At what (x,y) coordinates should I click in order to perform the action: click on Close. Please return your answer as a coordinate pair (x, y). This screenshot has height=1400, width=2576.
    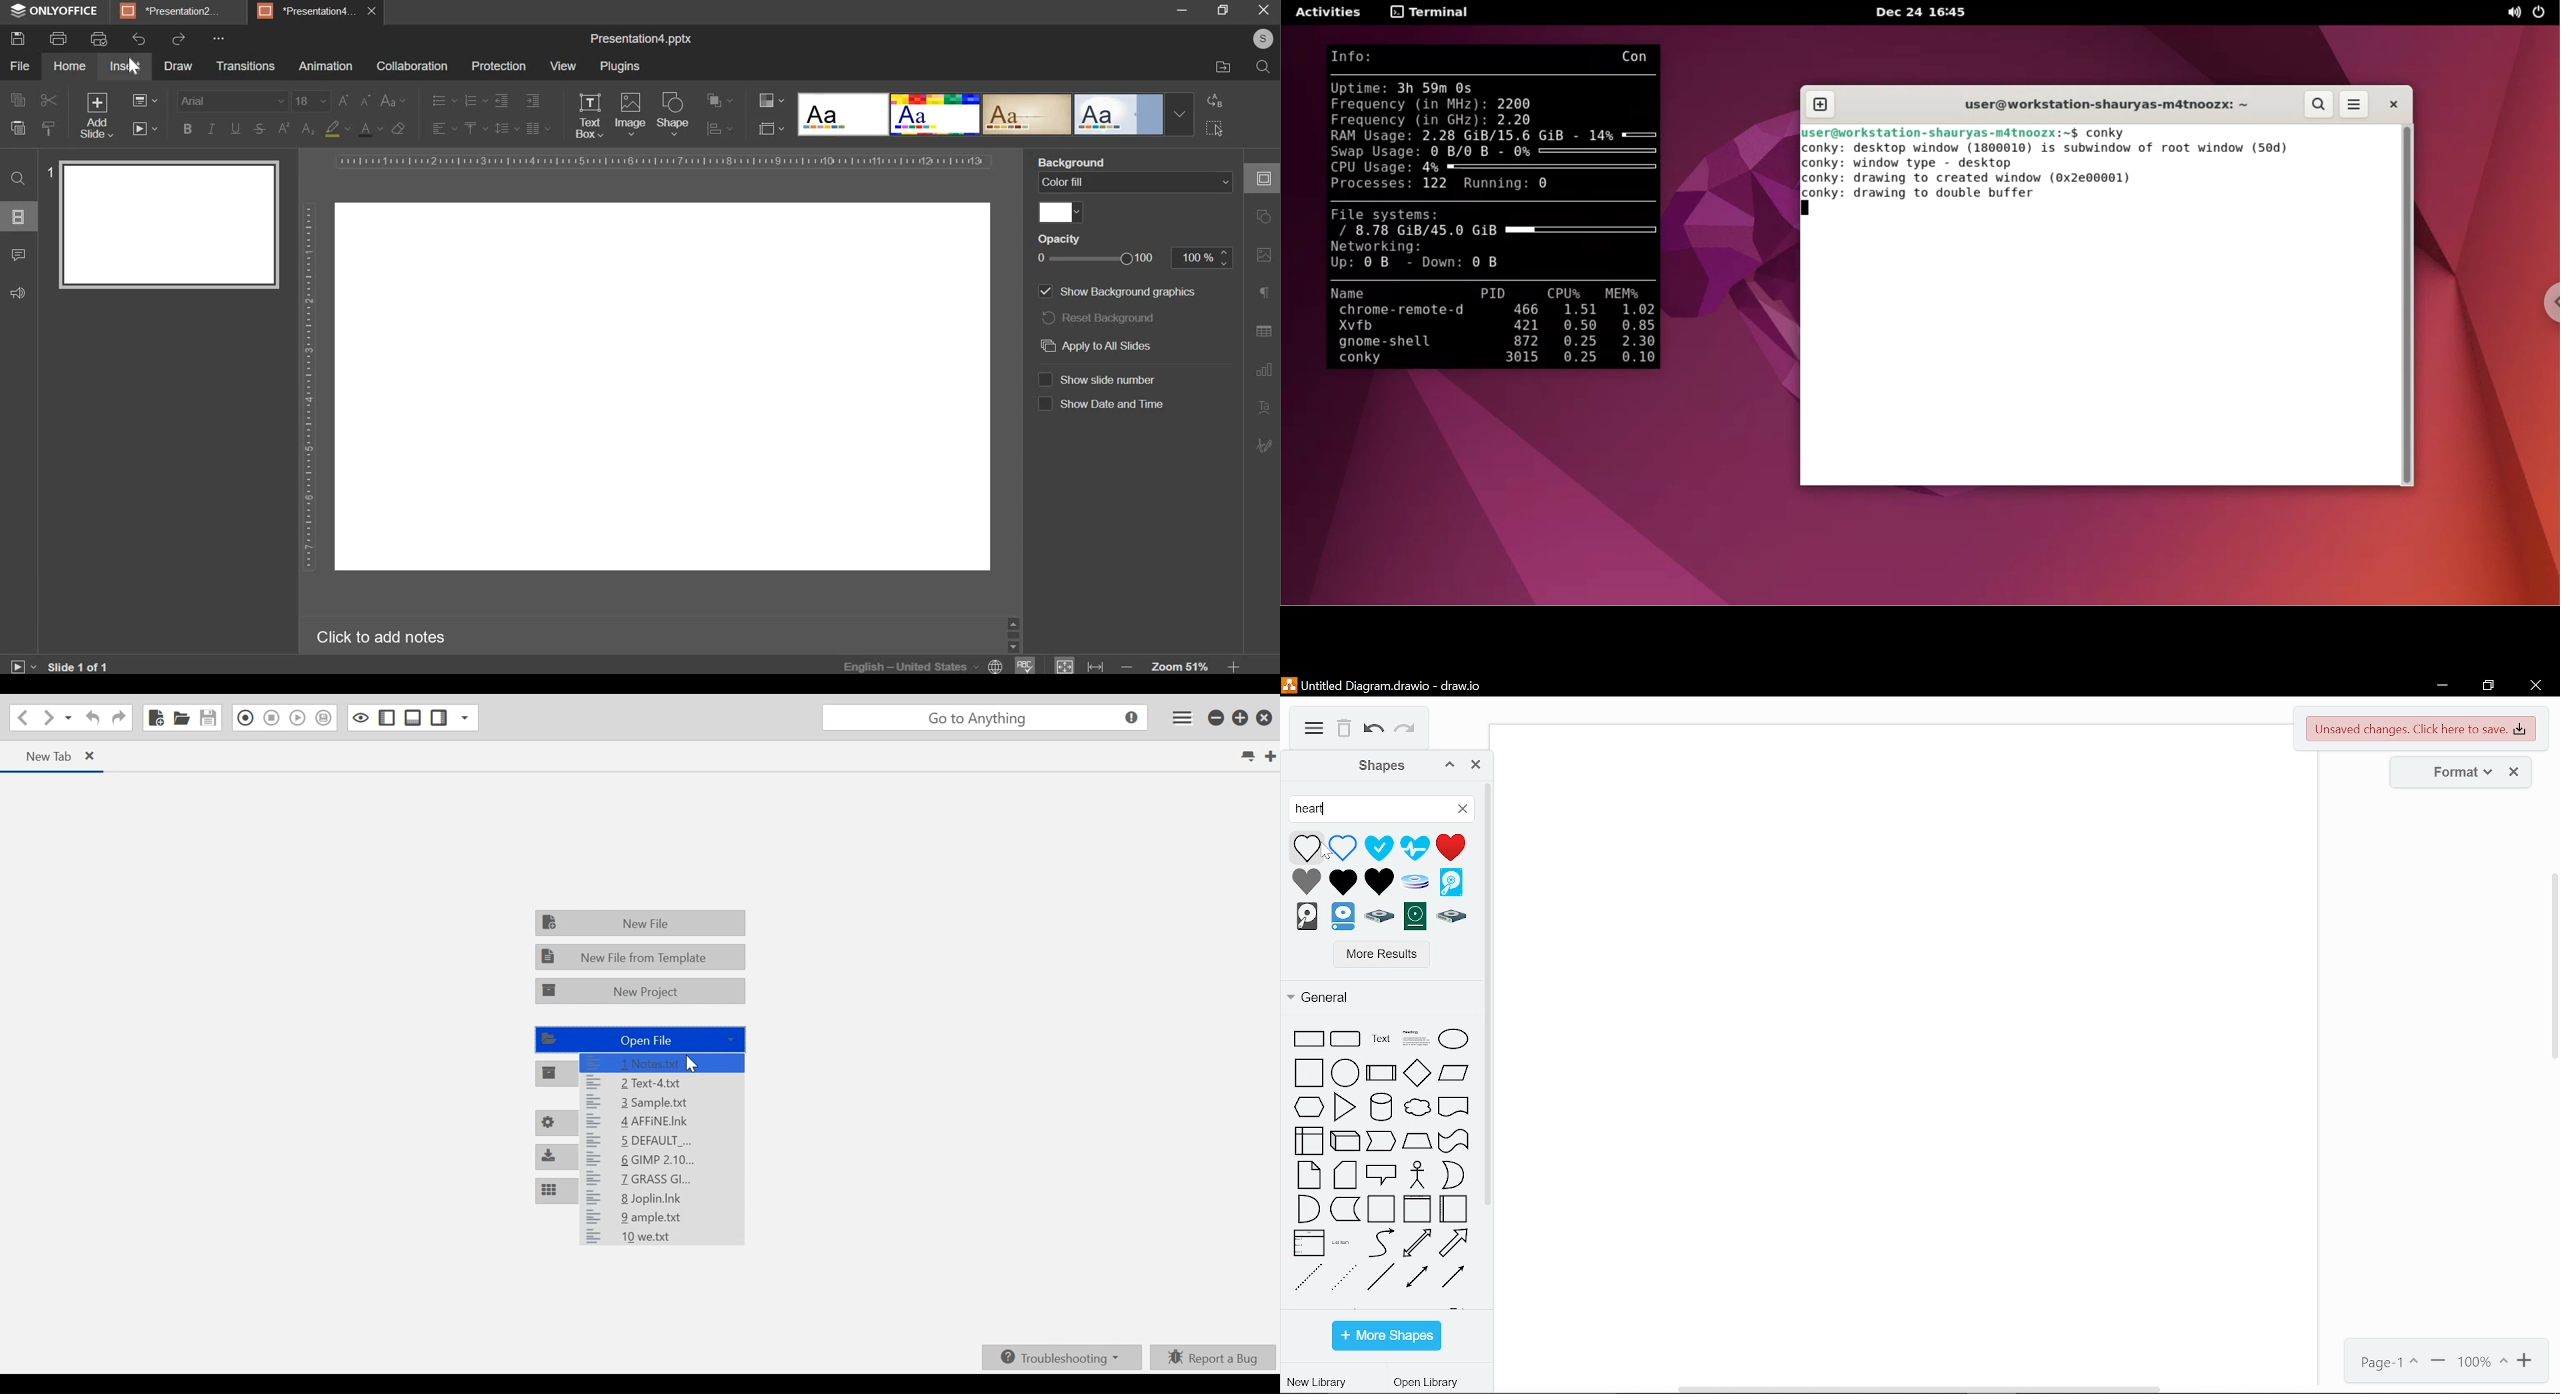
    Looking at the image, I should click on (1263, 717).